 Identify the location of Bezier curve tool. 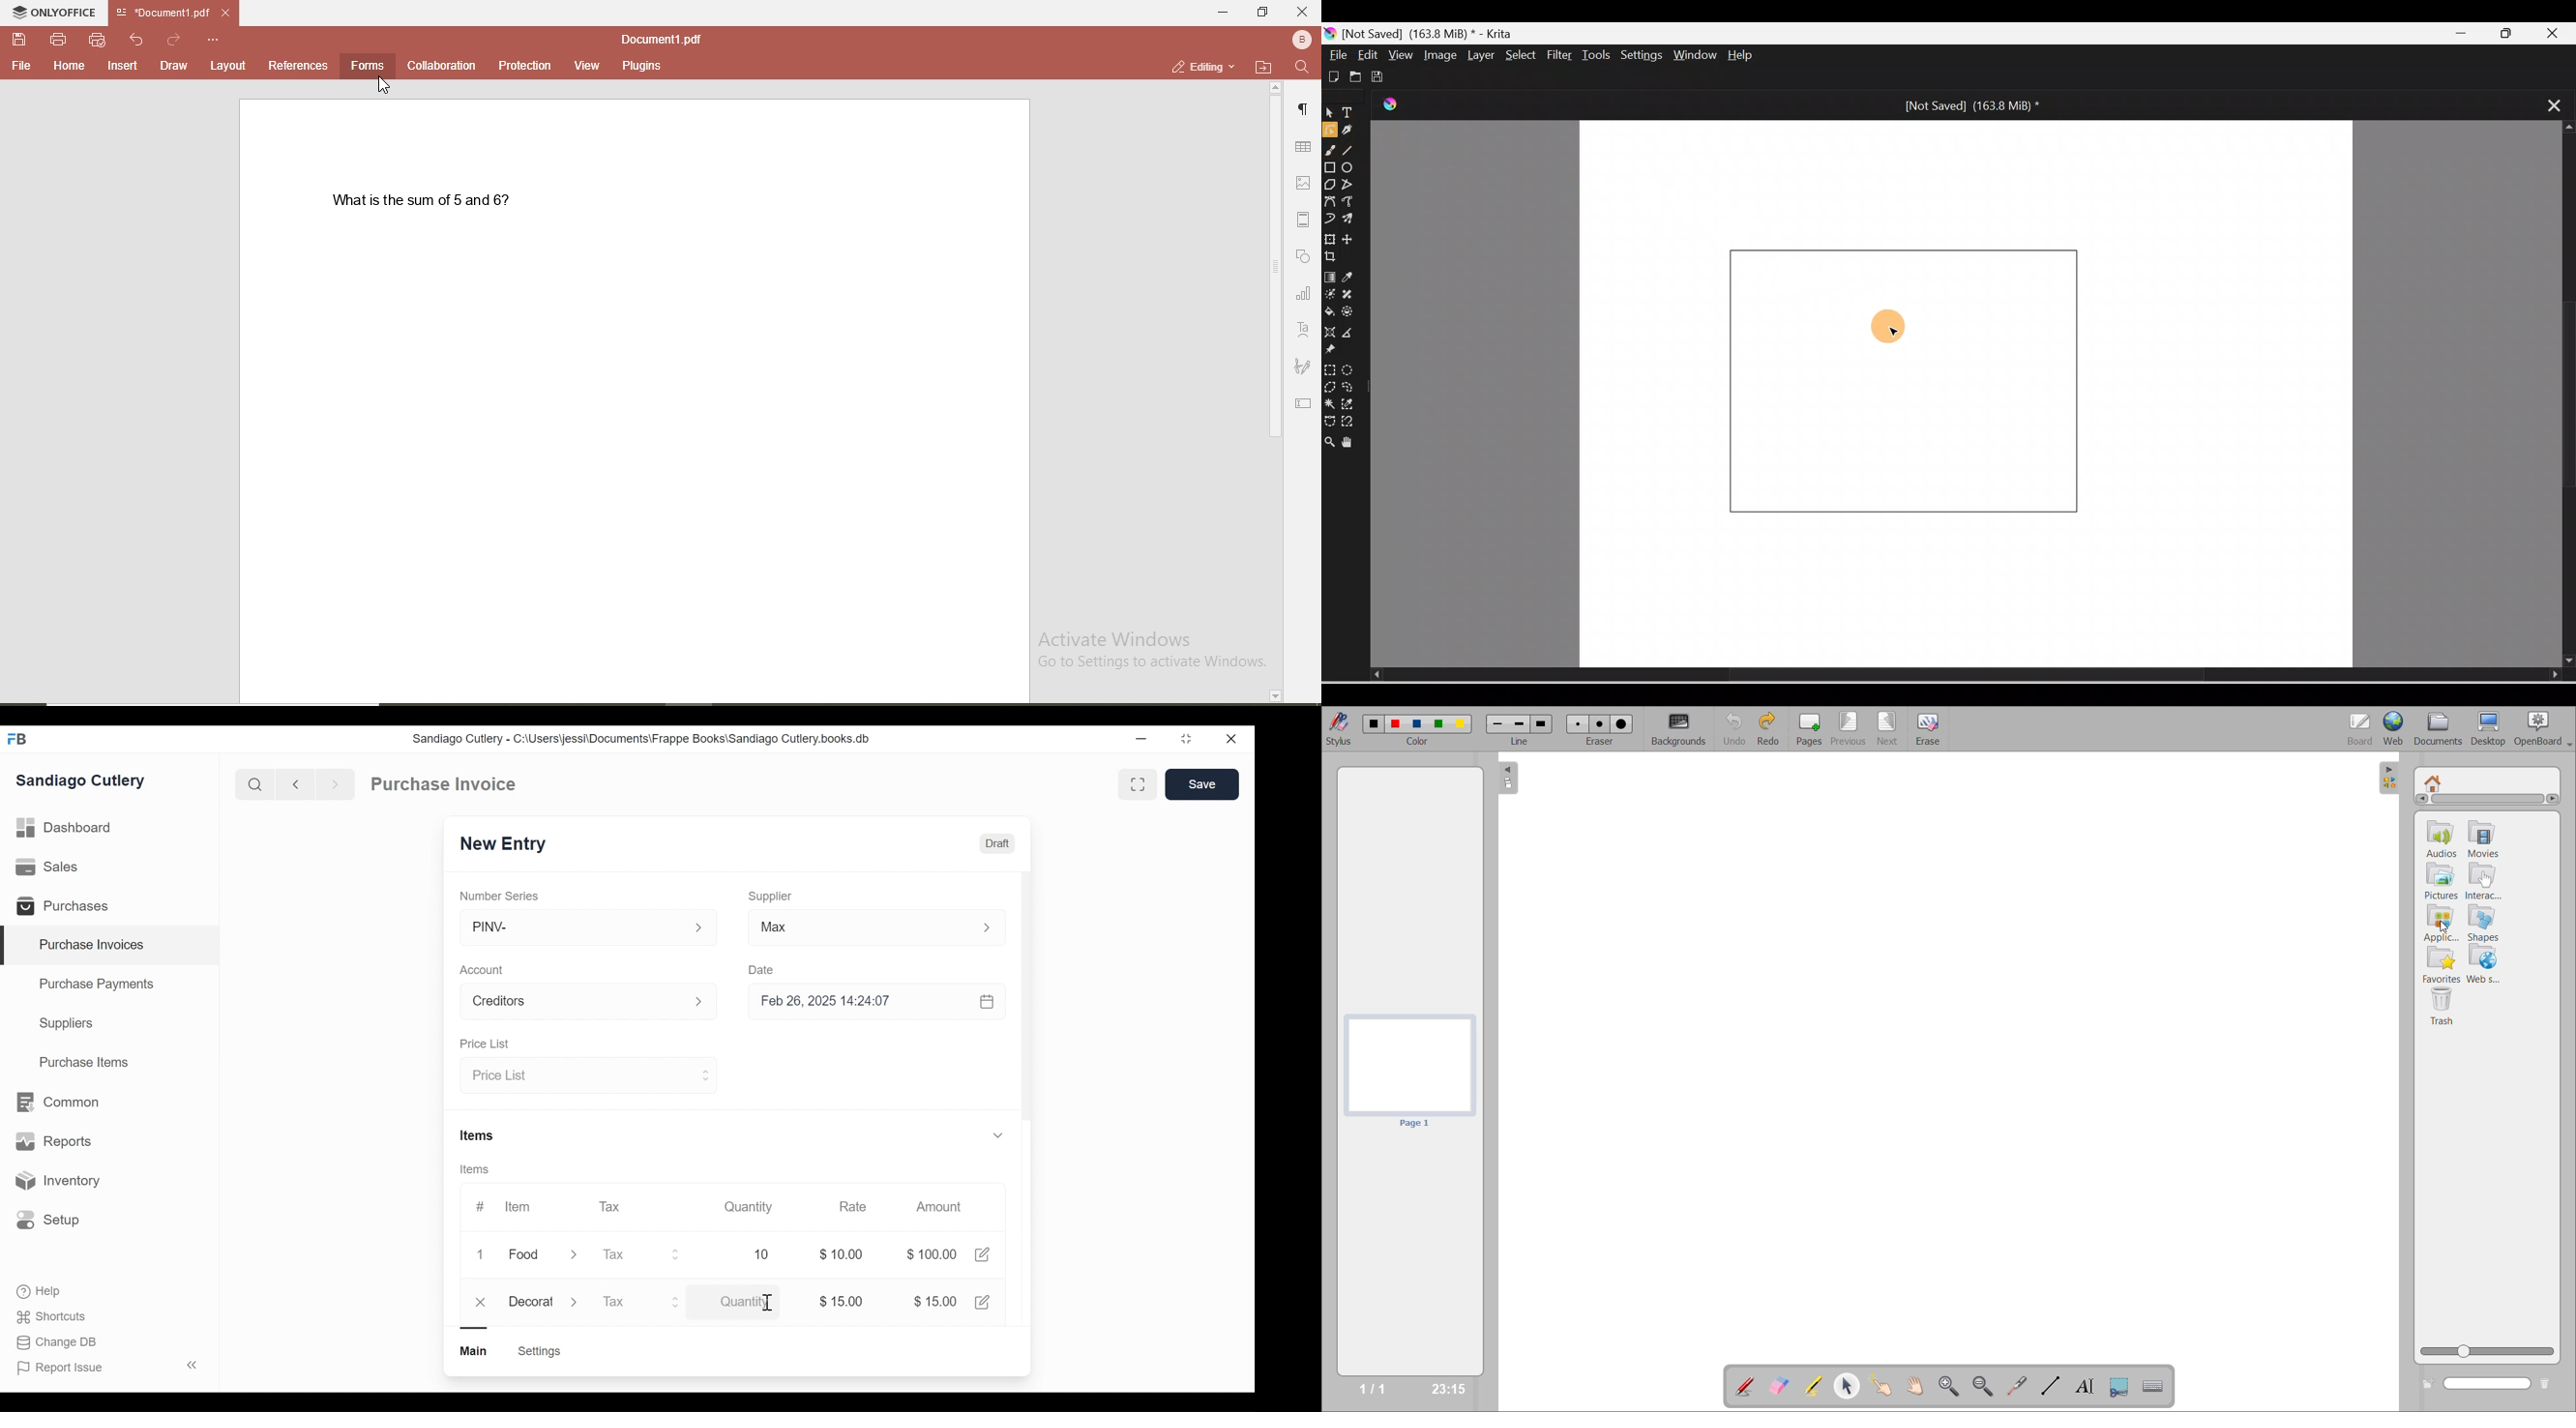
(1331, 201).